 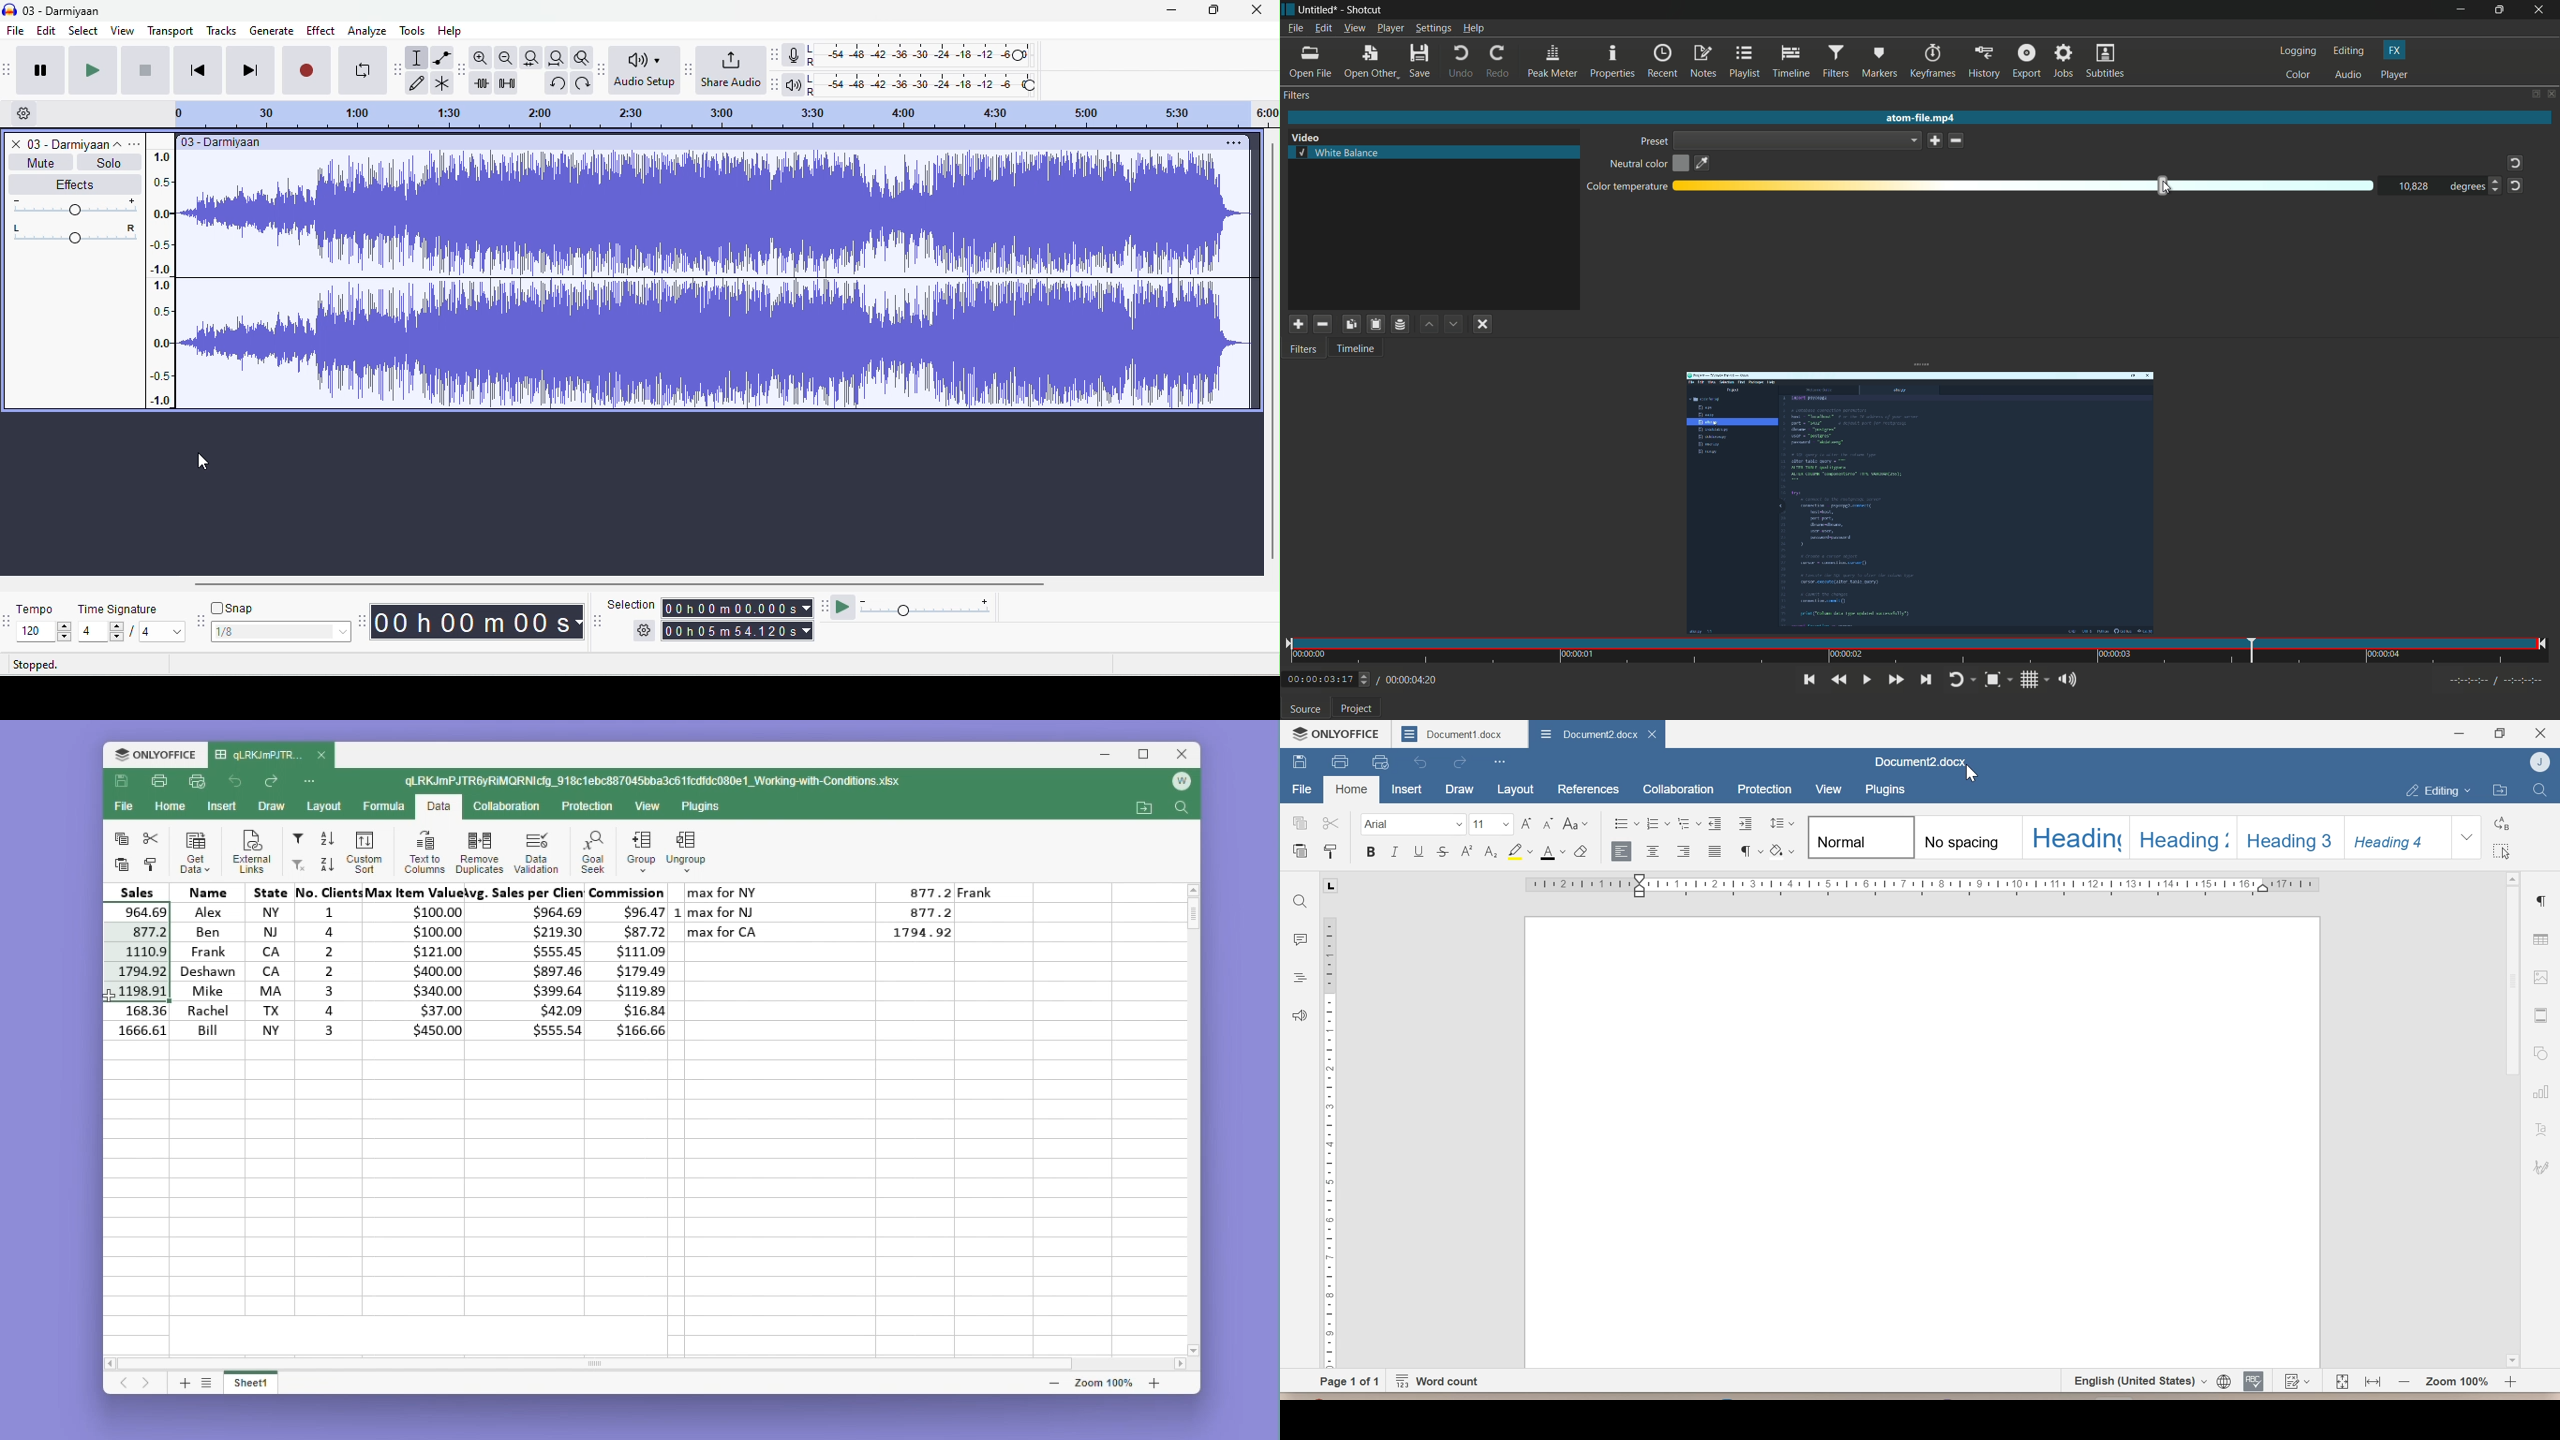 I want to click on Quick print, so click(x=1379, y=762).